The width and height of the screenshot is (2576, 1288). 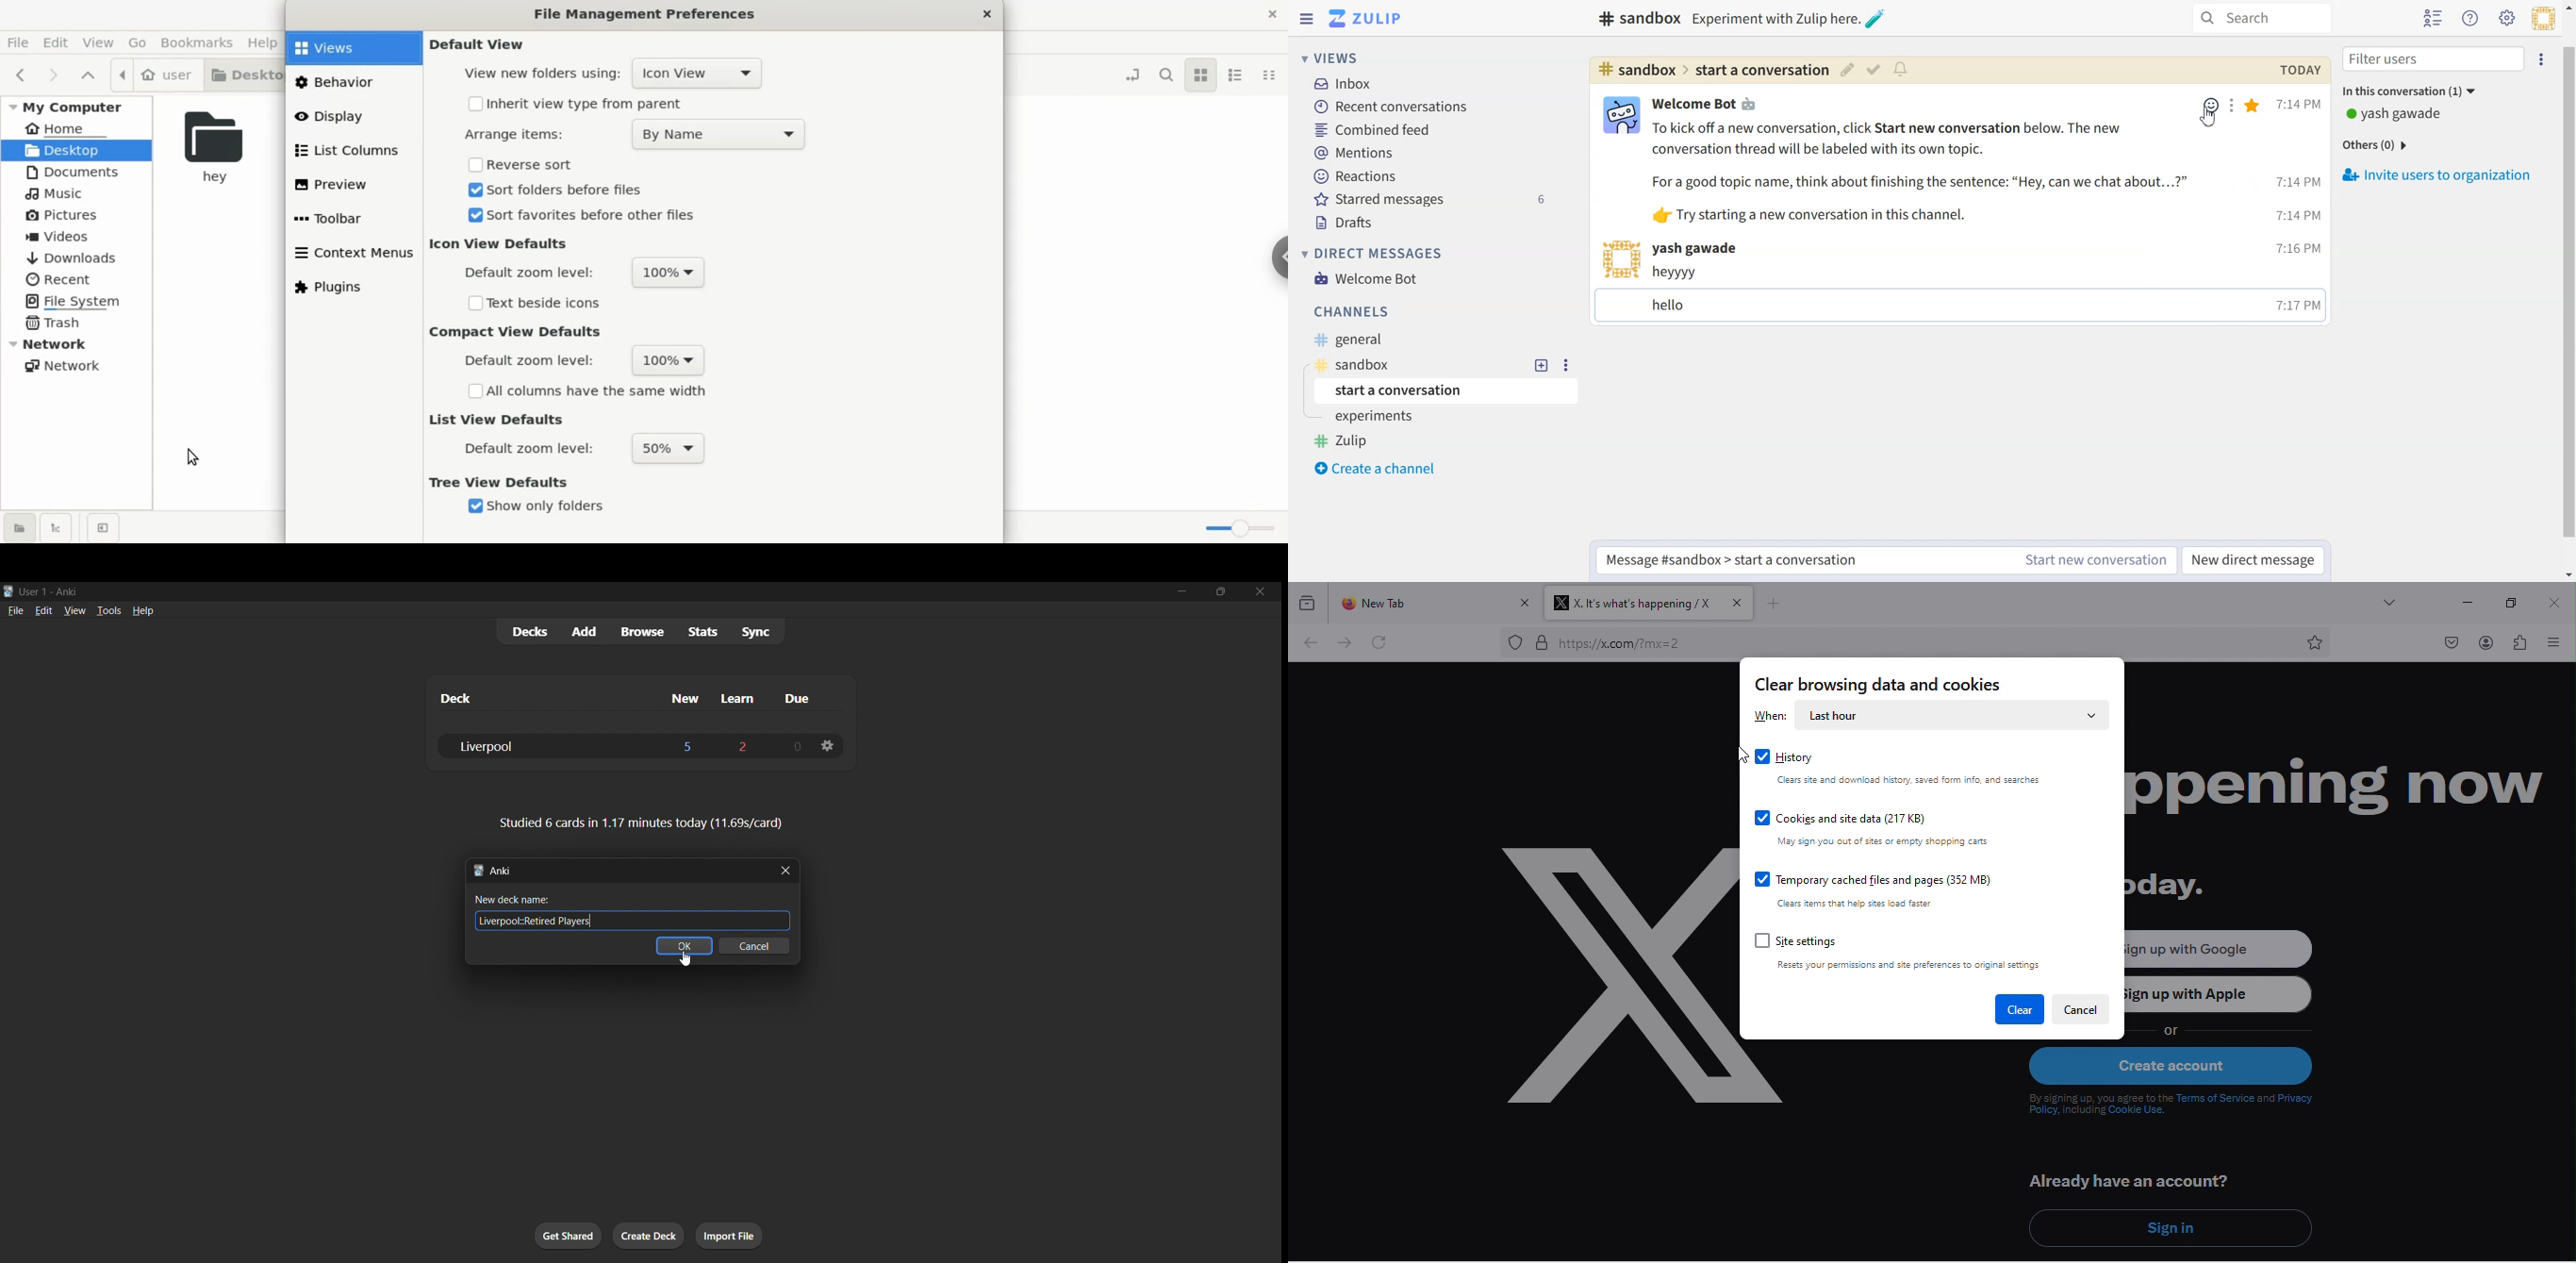 I want to click on minimize, so click(x=1174, y=593).